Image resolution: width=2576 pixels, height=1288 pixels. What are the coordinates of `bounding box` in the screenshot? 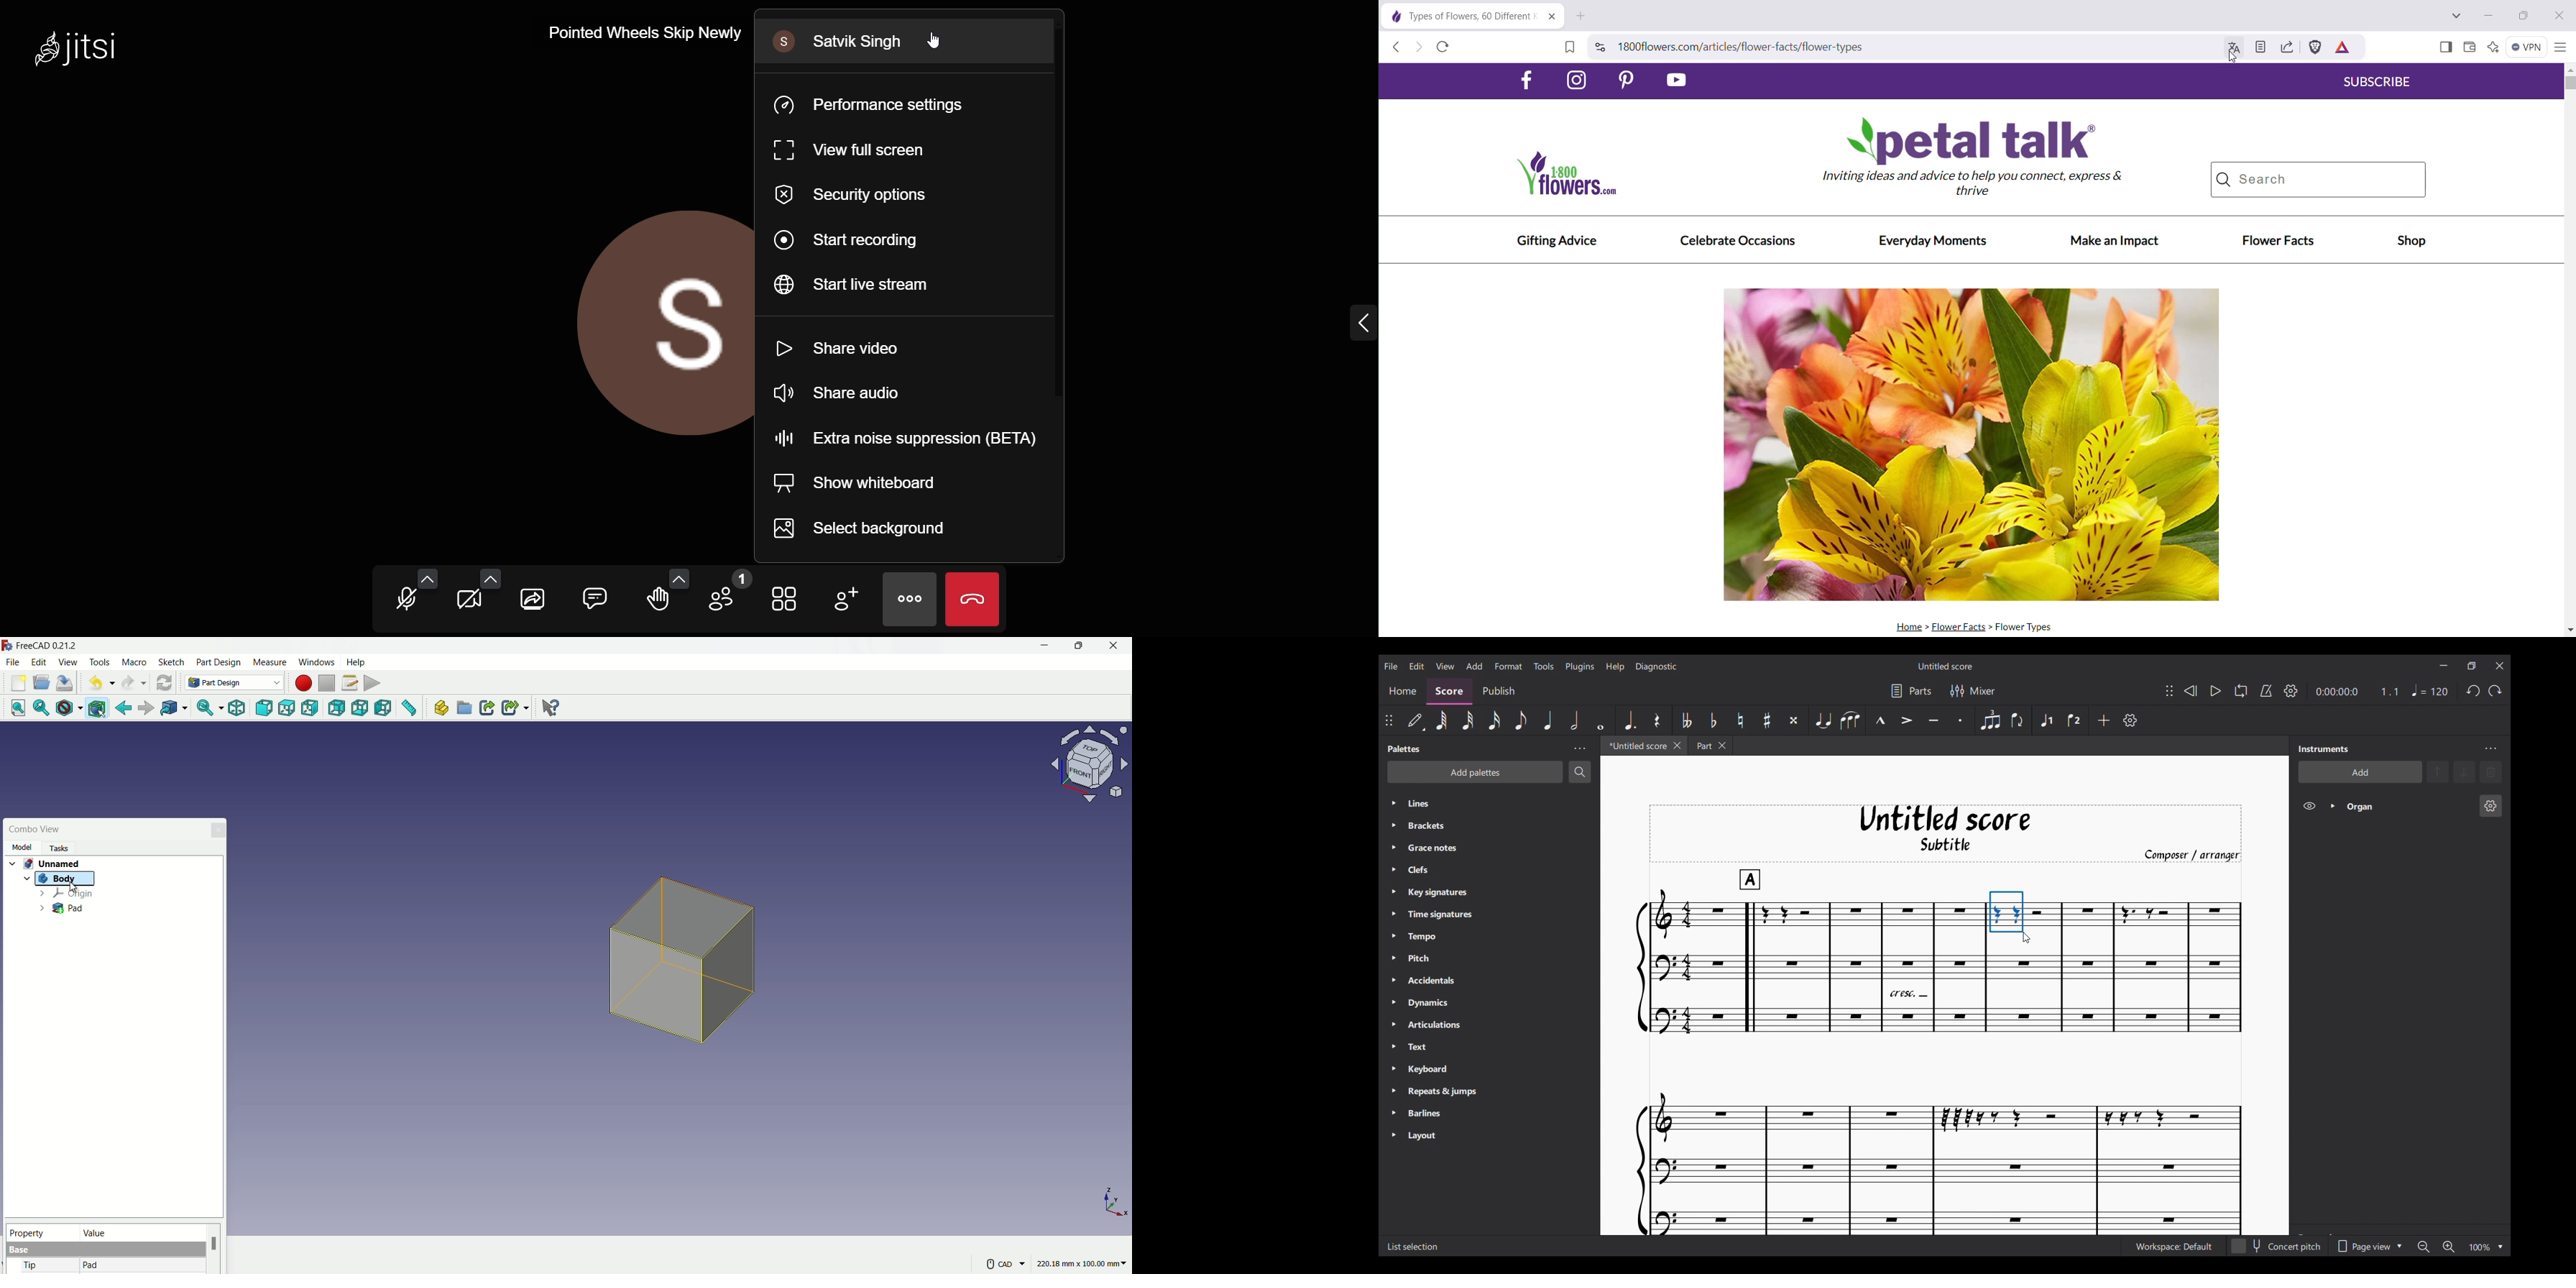 It's located at (98, 709).